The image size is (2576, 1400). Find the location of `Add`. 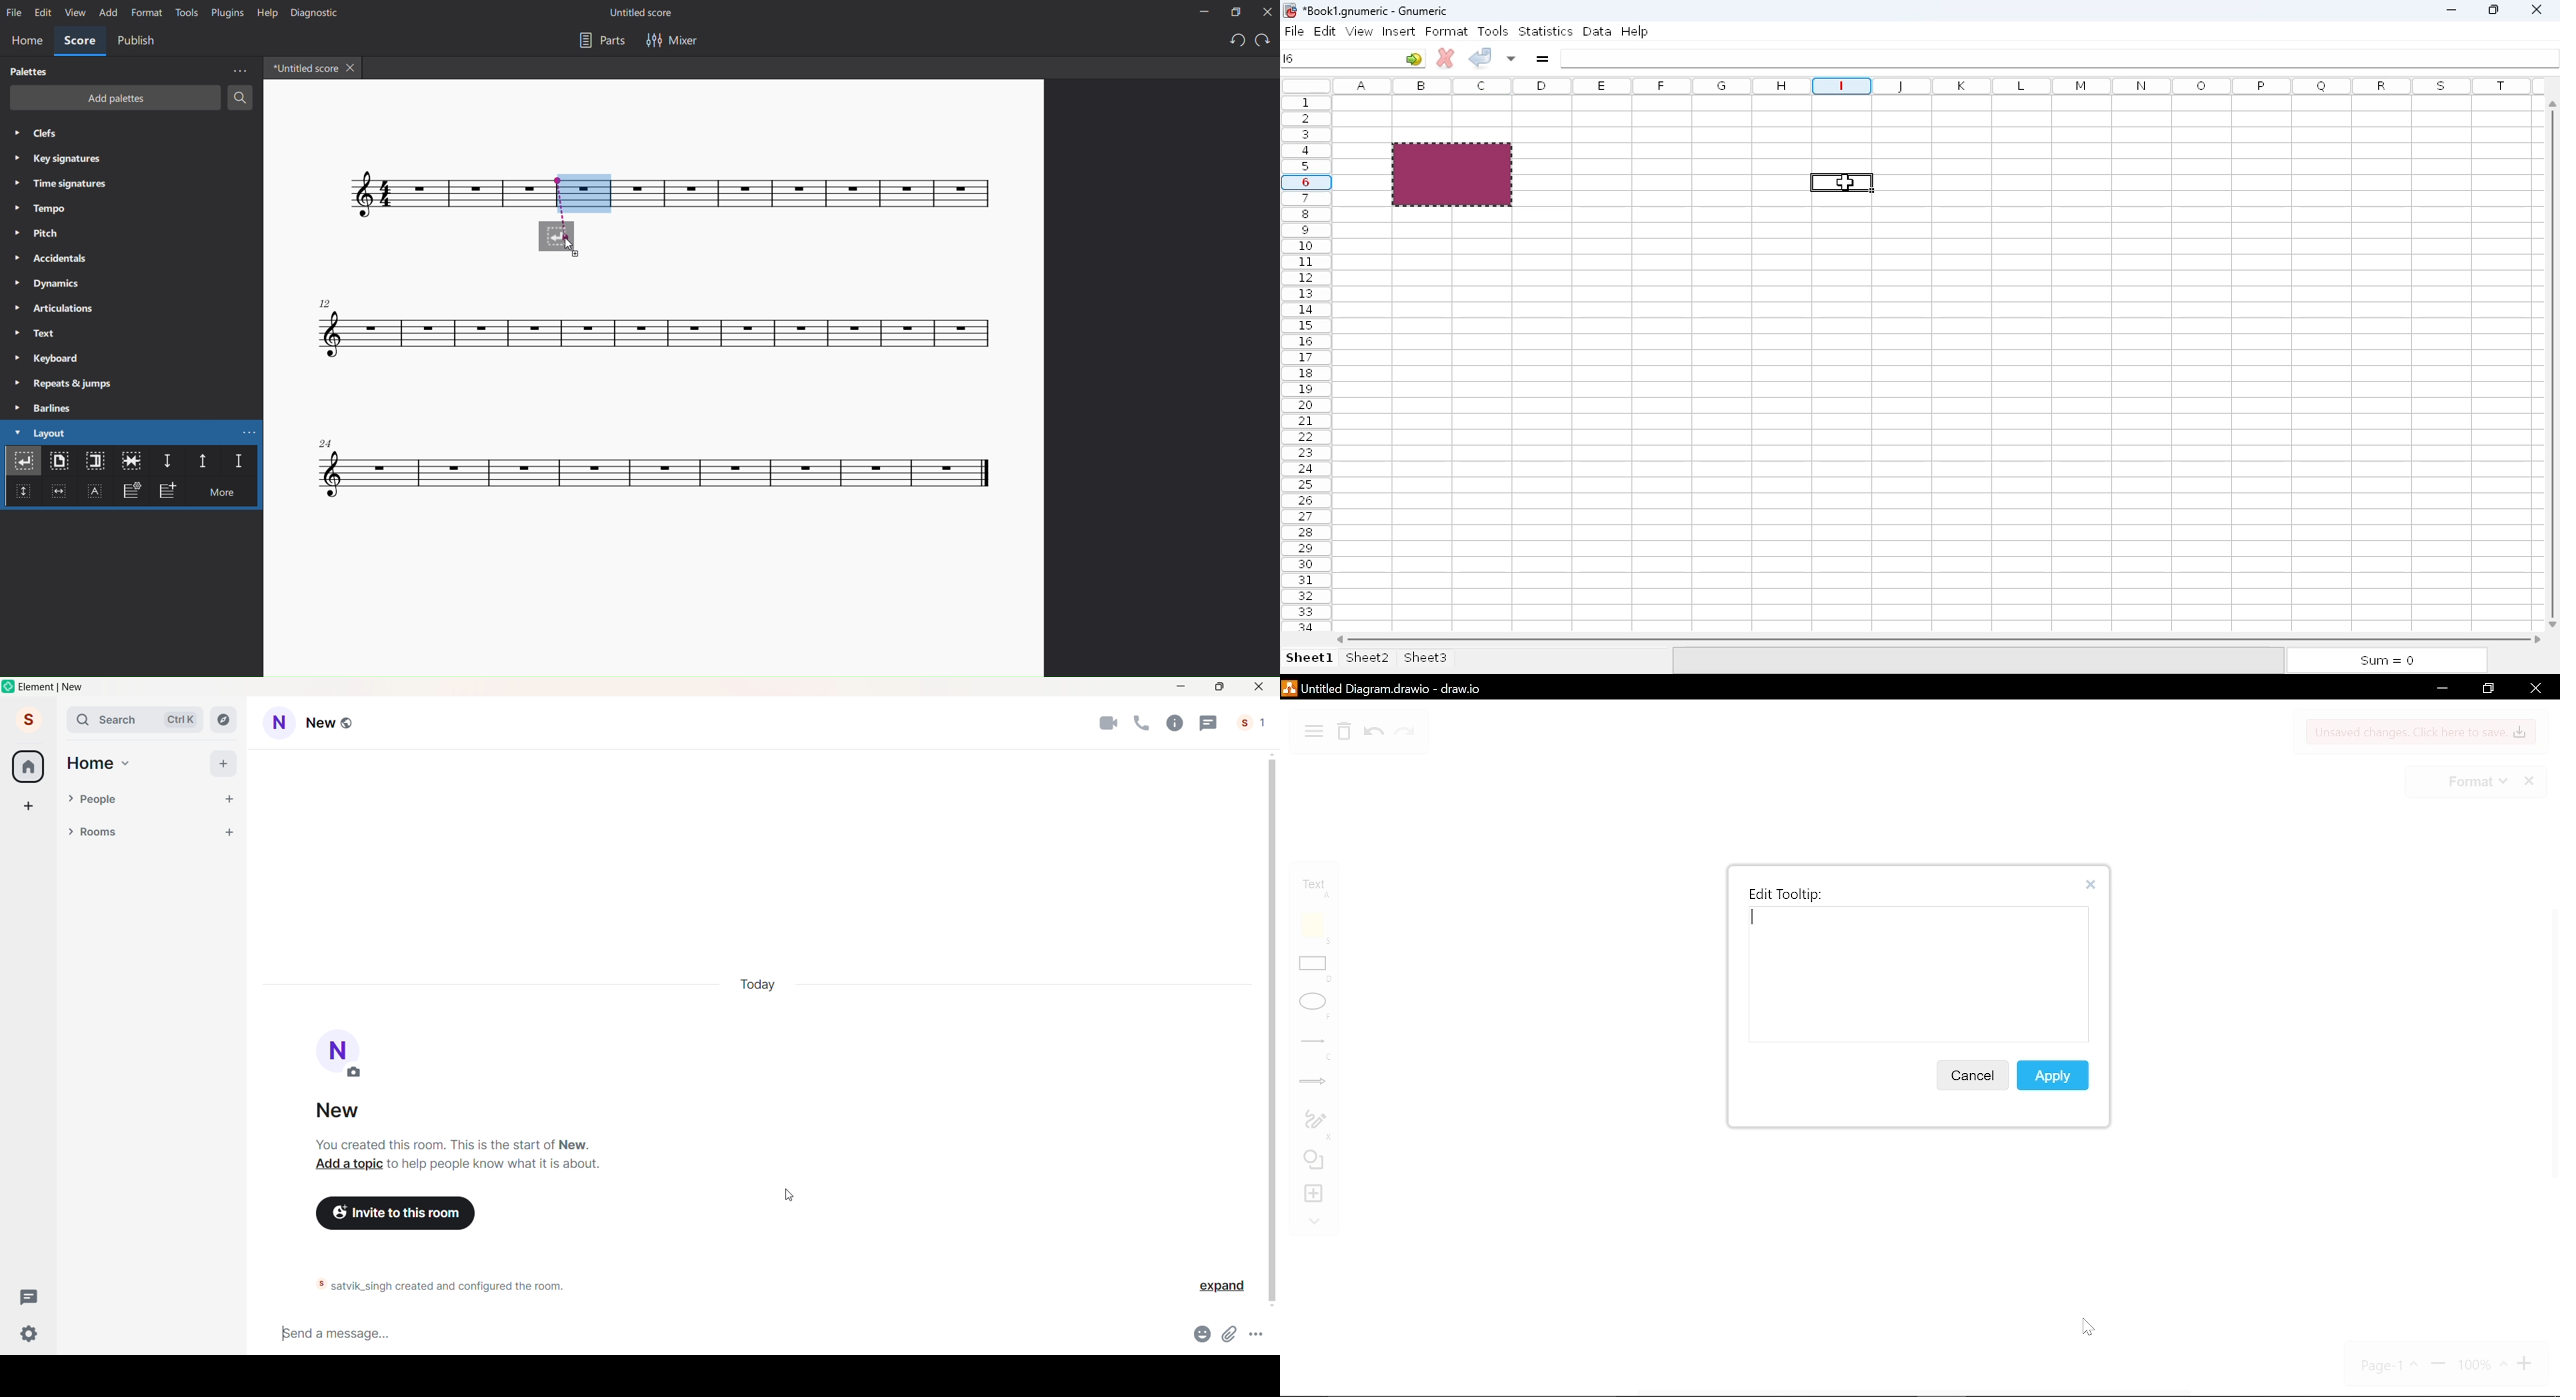

Add is located at coordinates (223, 764).